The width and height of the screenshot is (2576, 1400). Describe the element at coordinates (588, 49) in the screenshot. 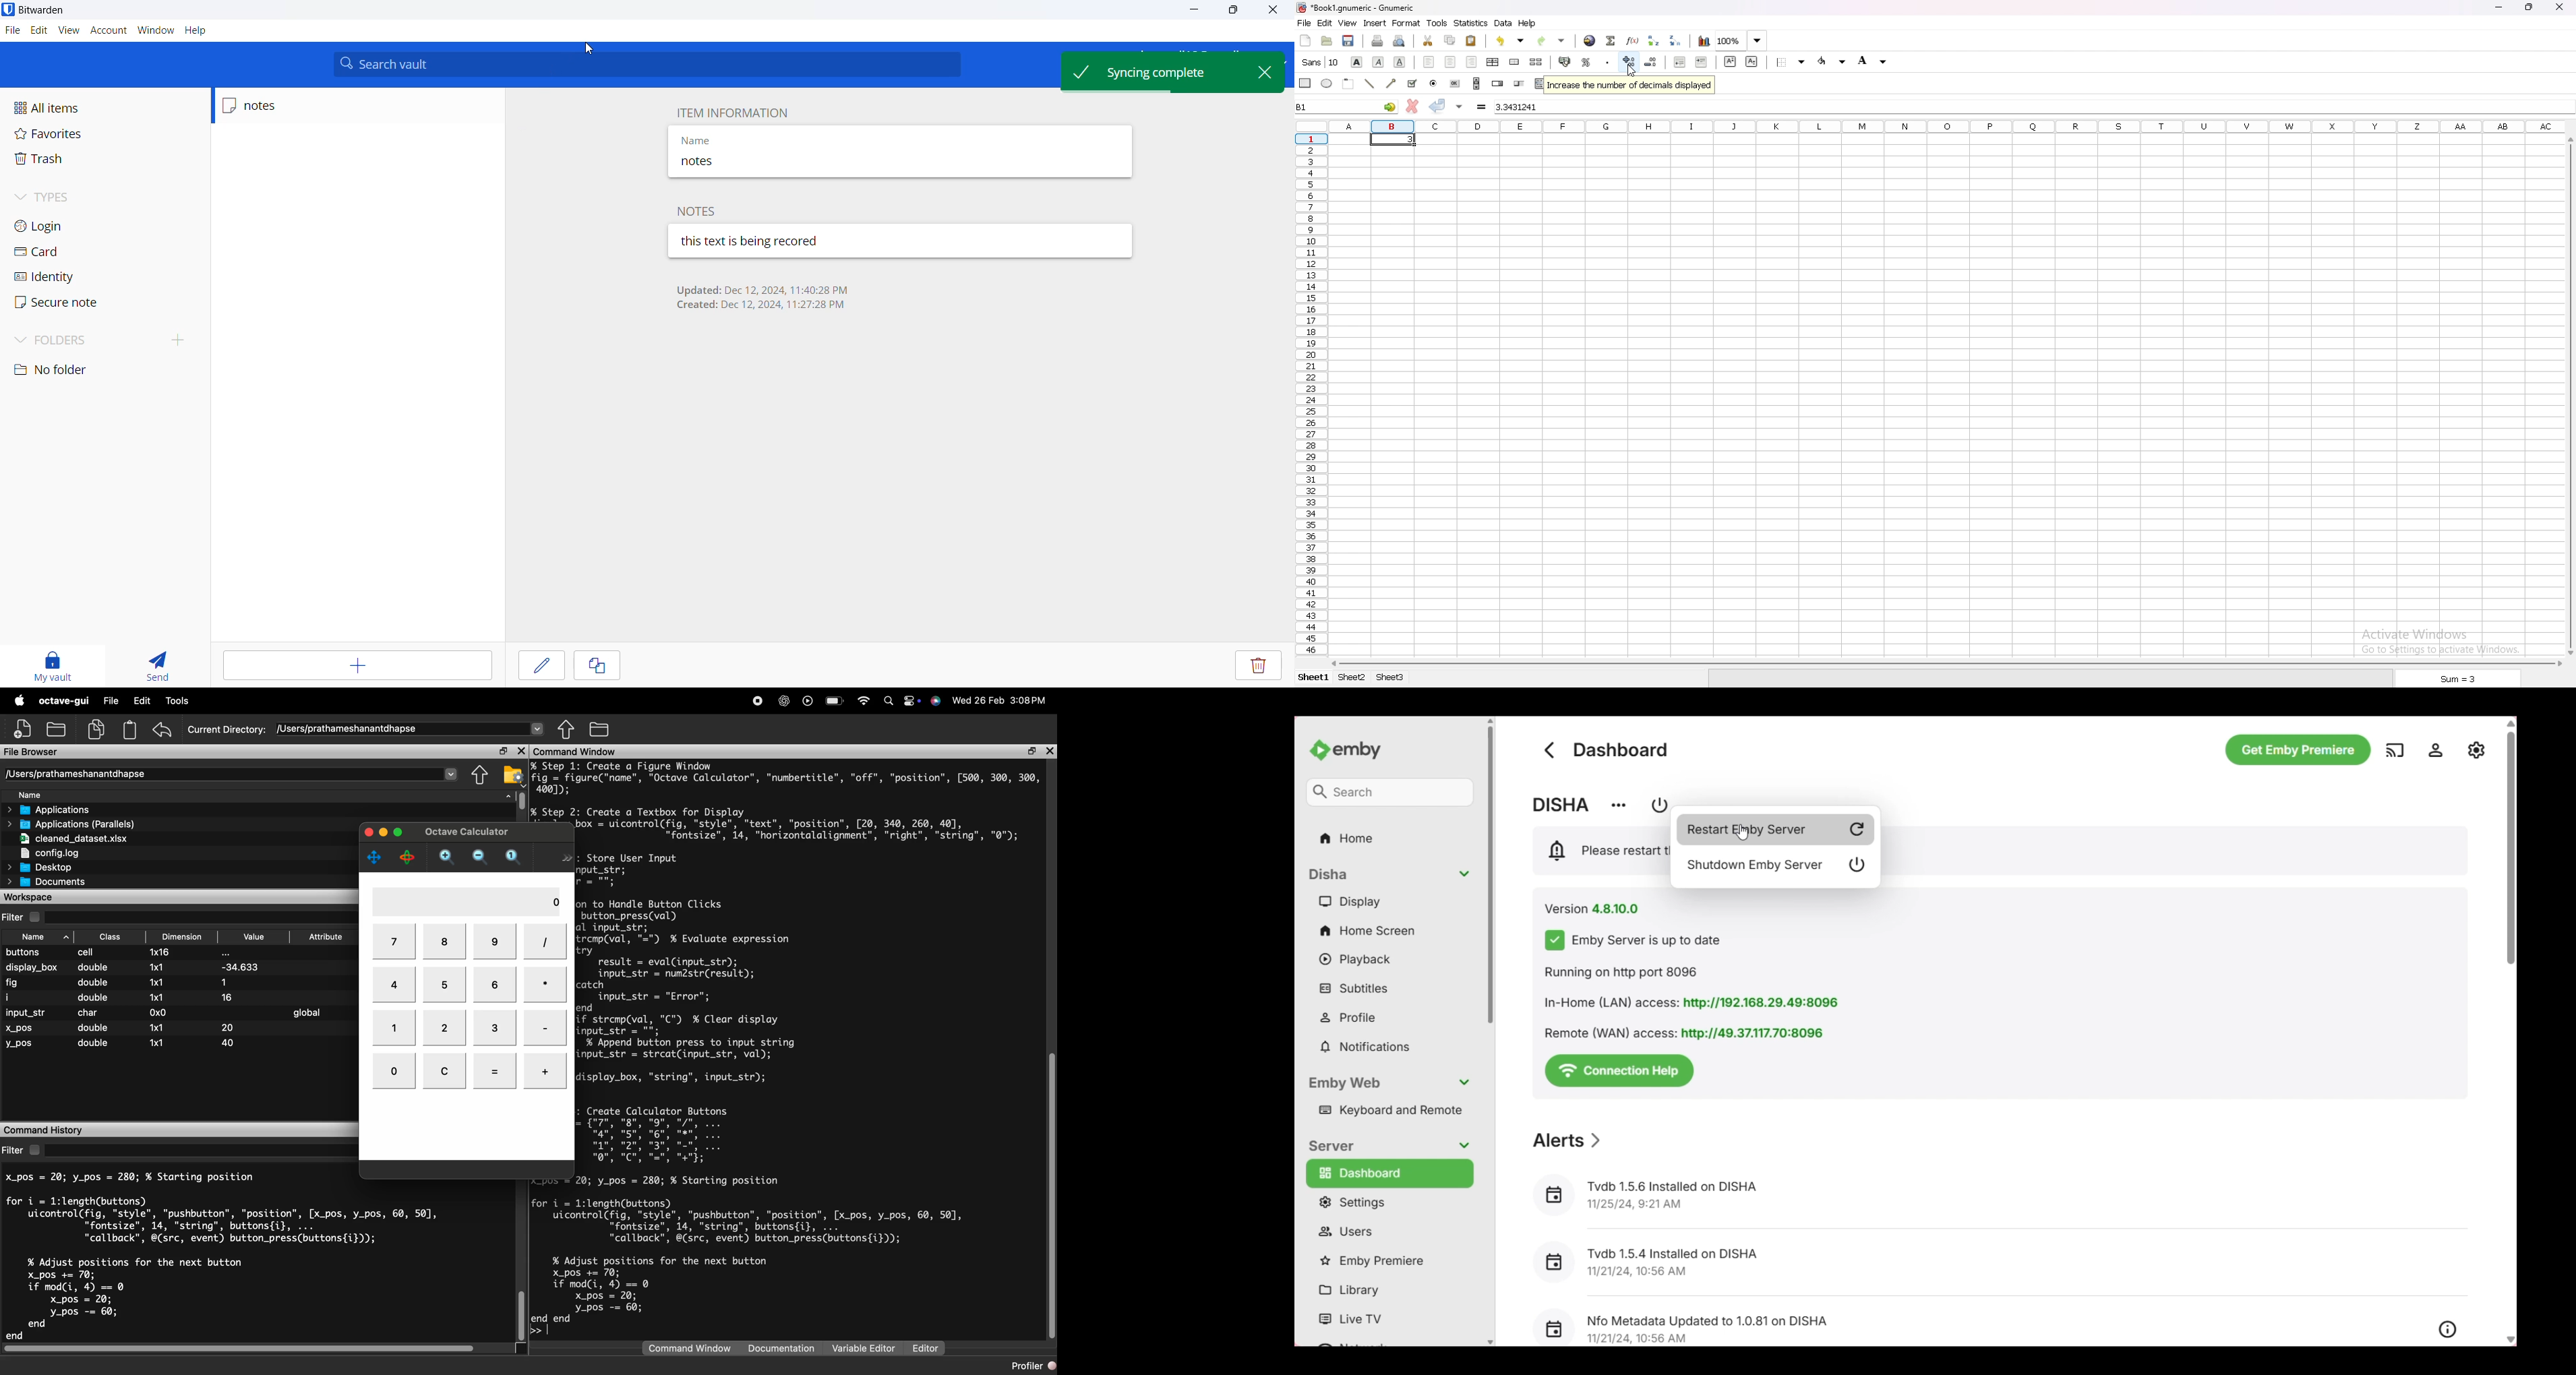

I see `cursor` at that location.